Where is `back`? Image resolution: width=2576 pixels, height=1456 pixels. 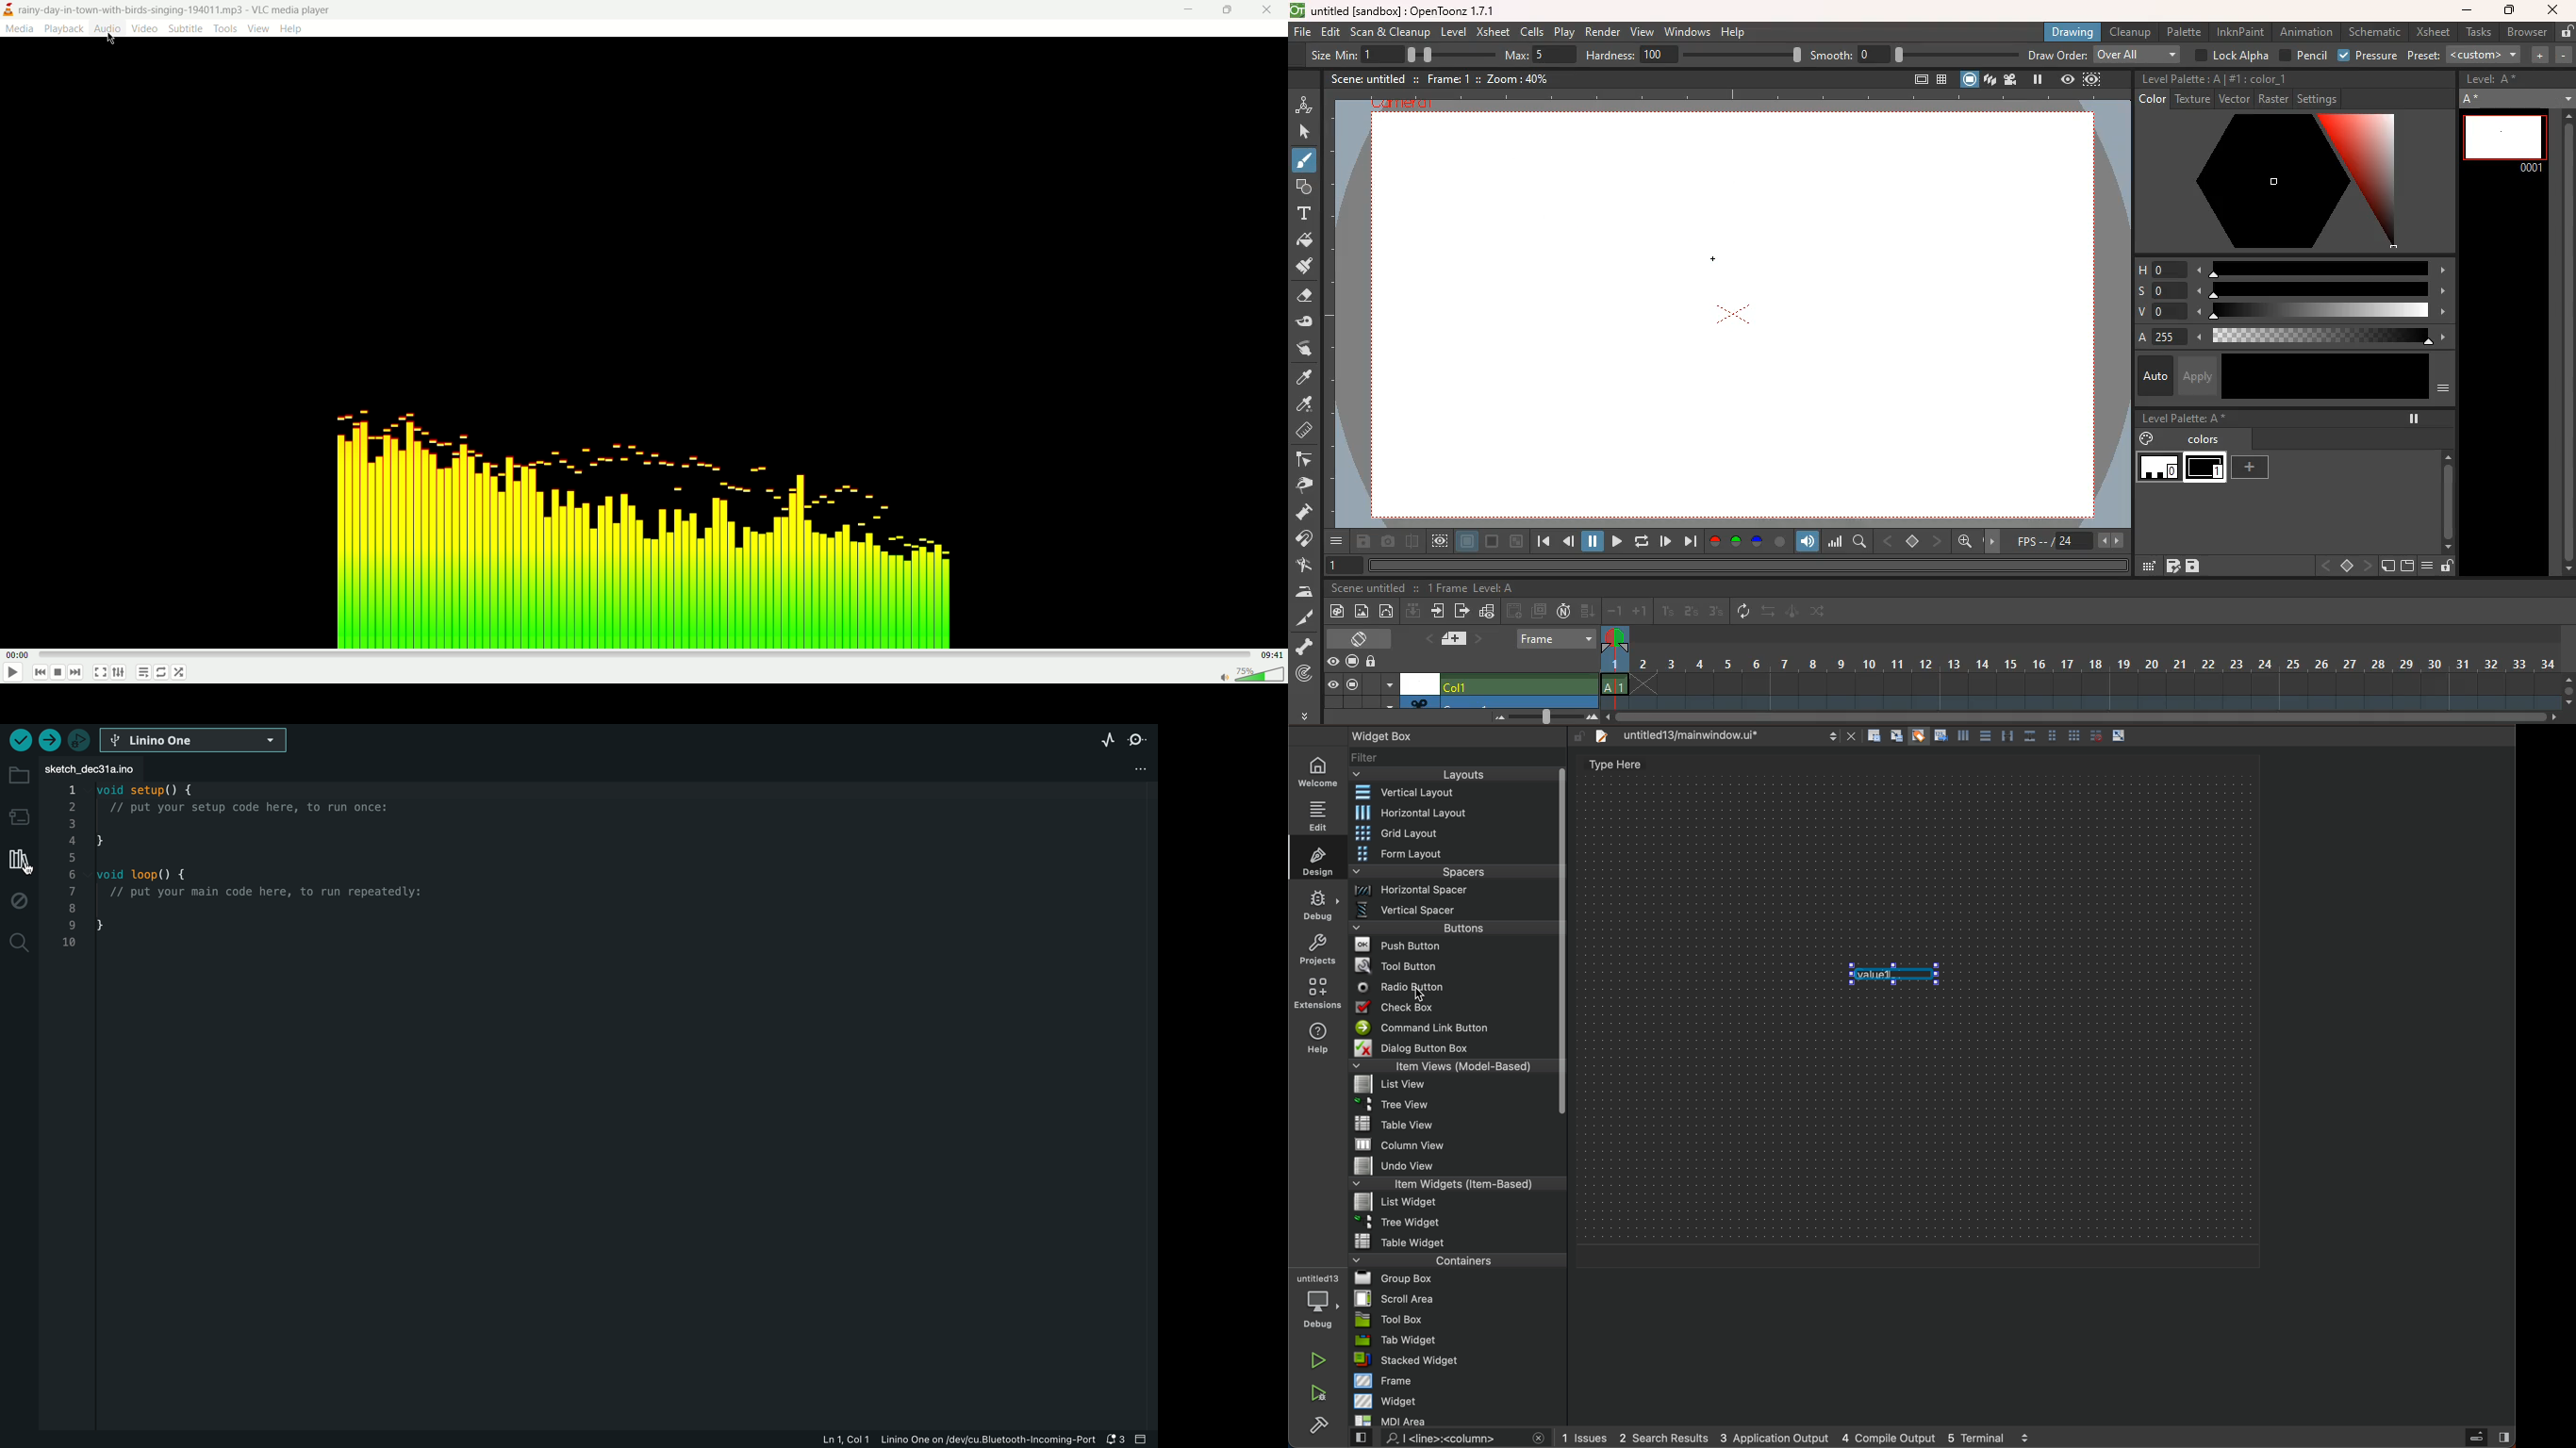 back is located at coordinates (1890, 539).